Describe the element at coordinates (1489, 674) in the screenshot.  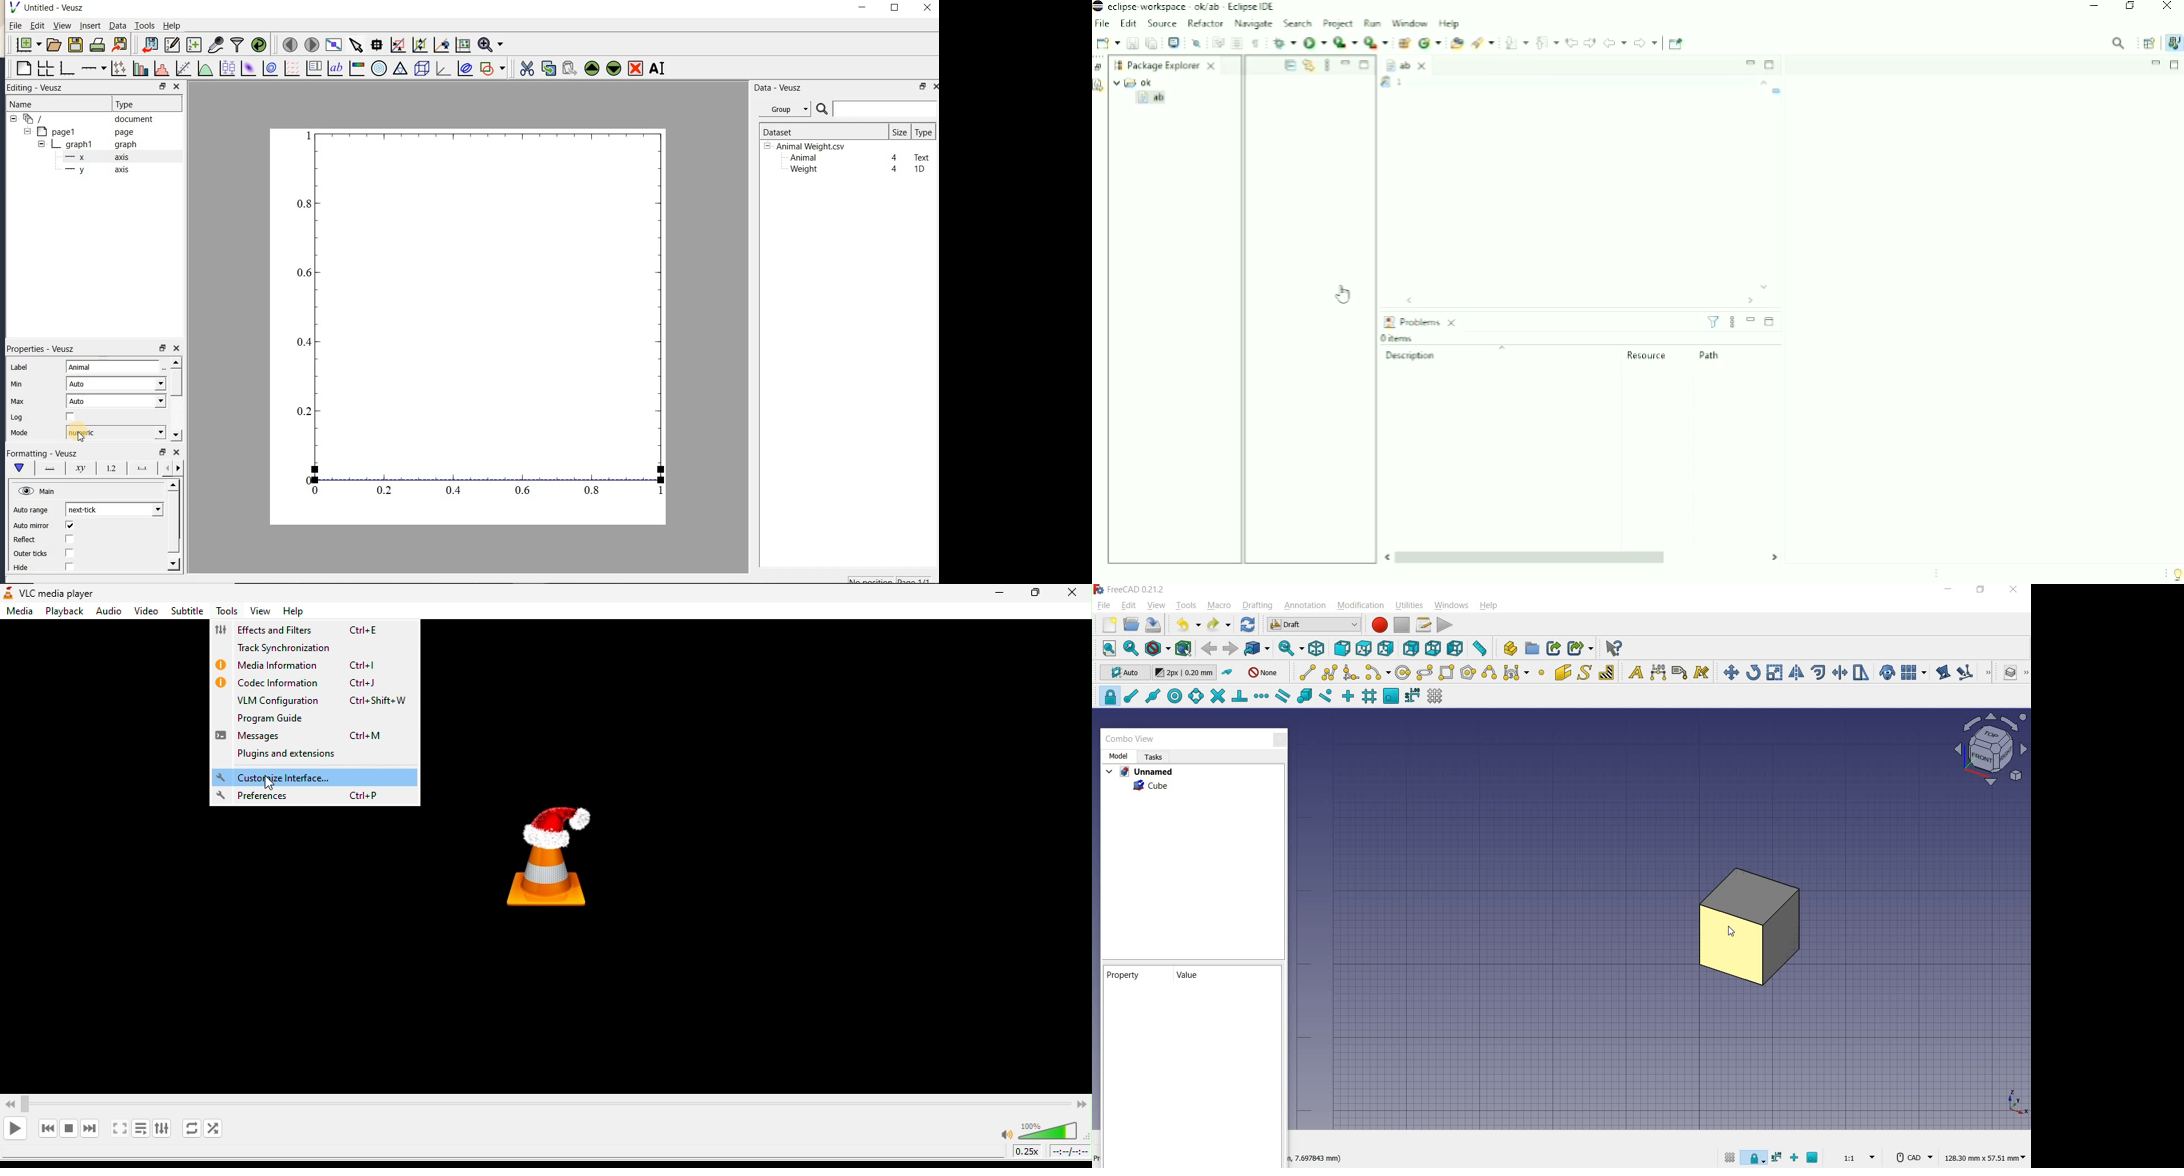
I see `B-Spline` at that location.